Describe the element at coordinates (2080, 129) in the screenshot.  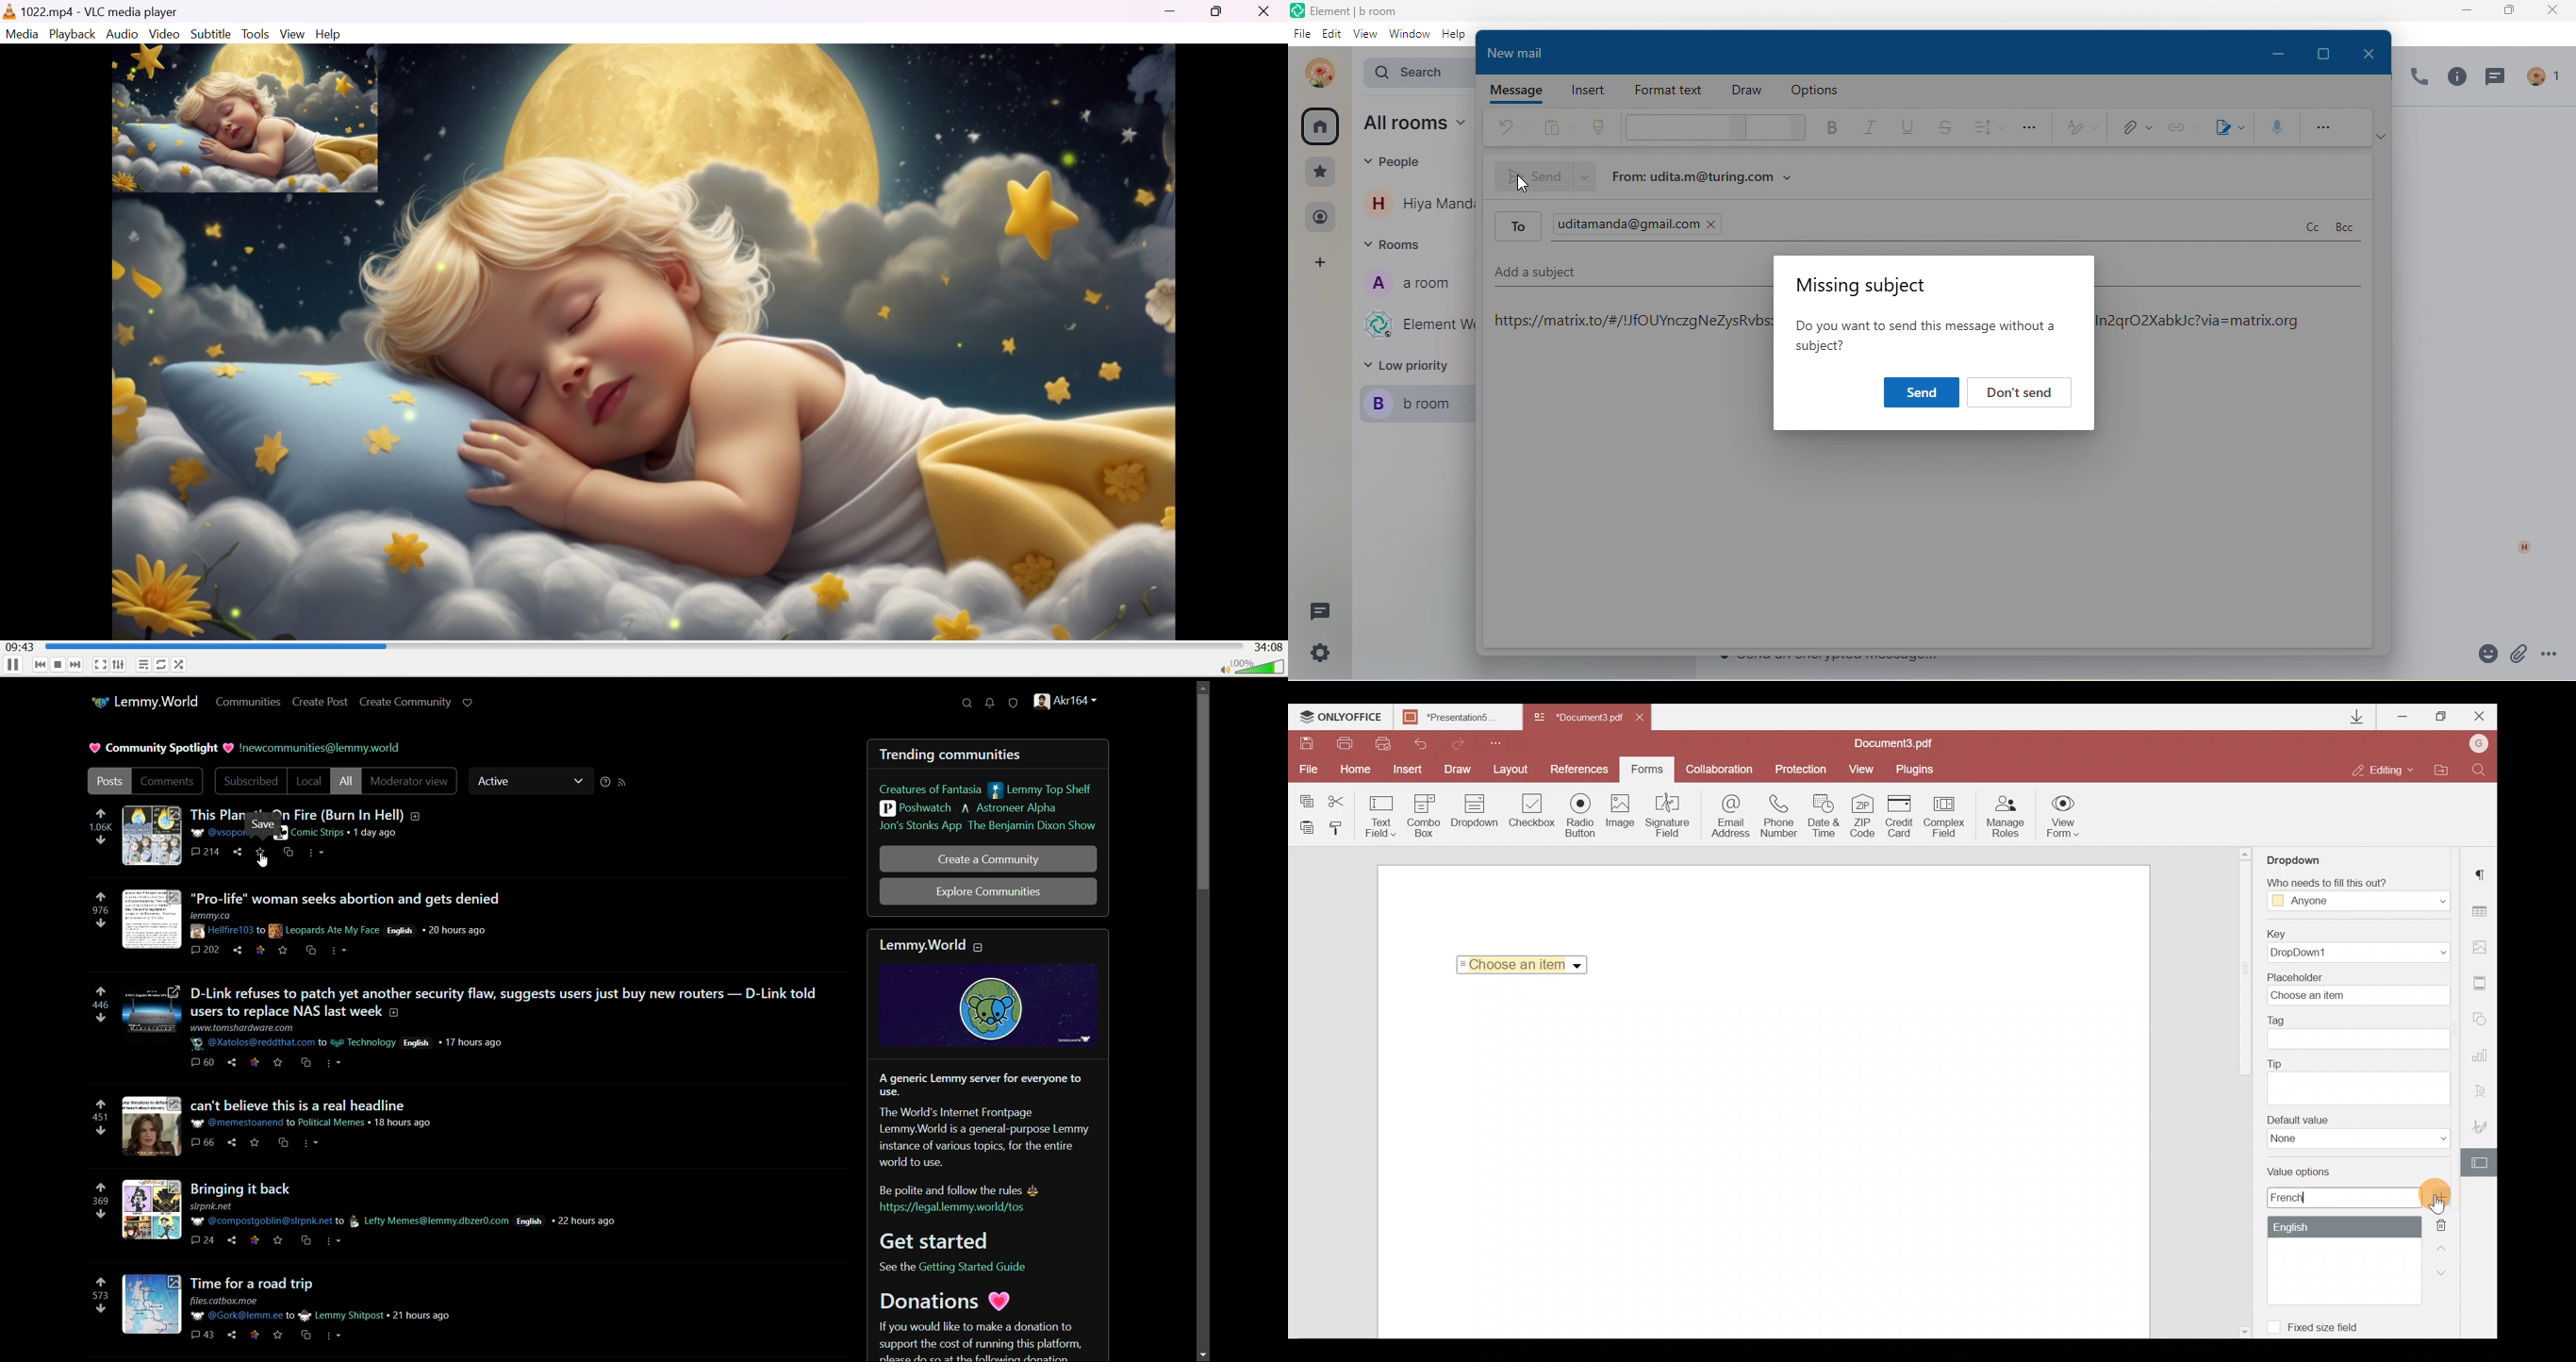
I see `style` at that location.